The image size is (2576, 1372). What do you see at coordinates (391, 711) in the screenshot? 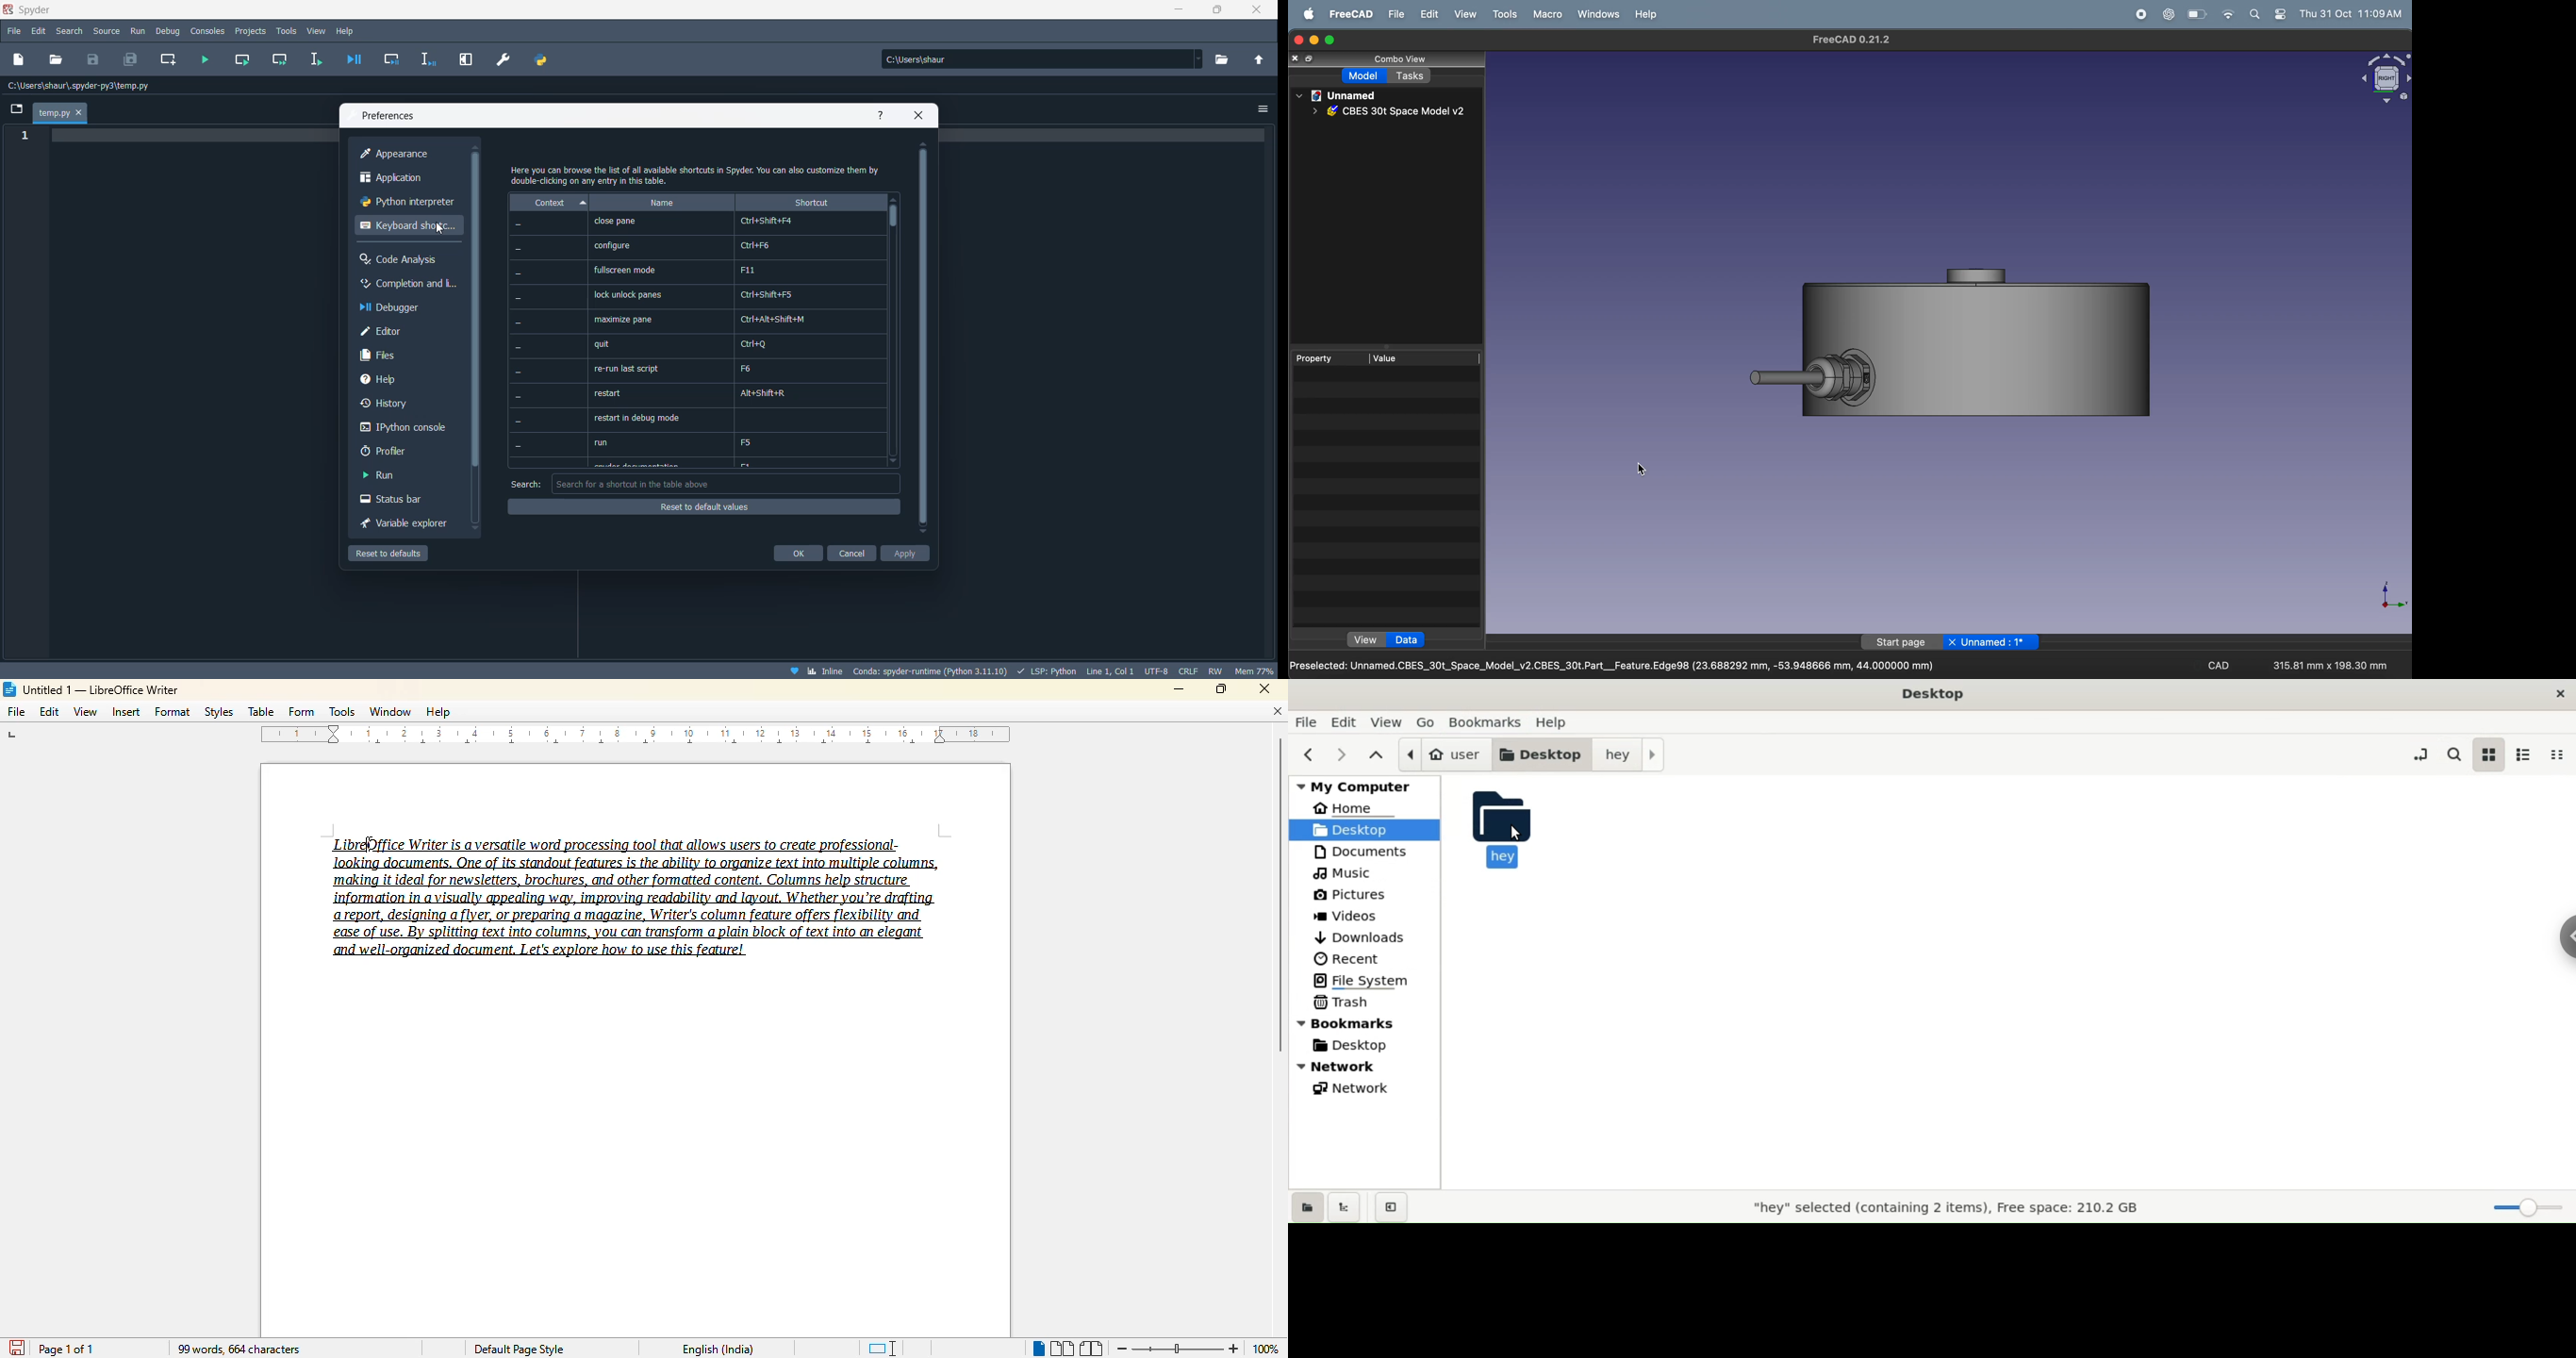
I see `window` at bounding box center [391, 711].